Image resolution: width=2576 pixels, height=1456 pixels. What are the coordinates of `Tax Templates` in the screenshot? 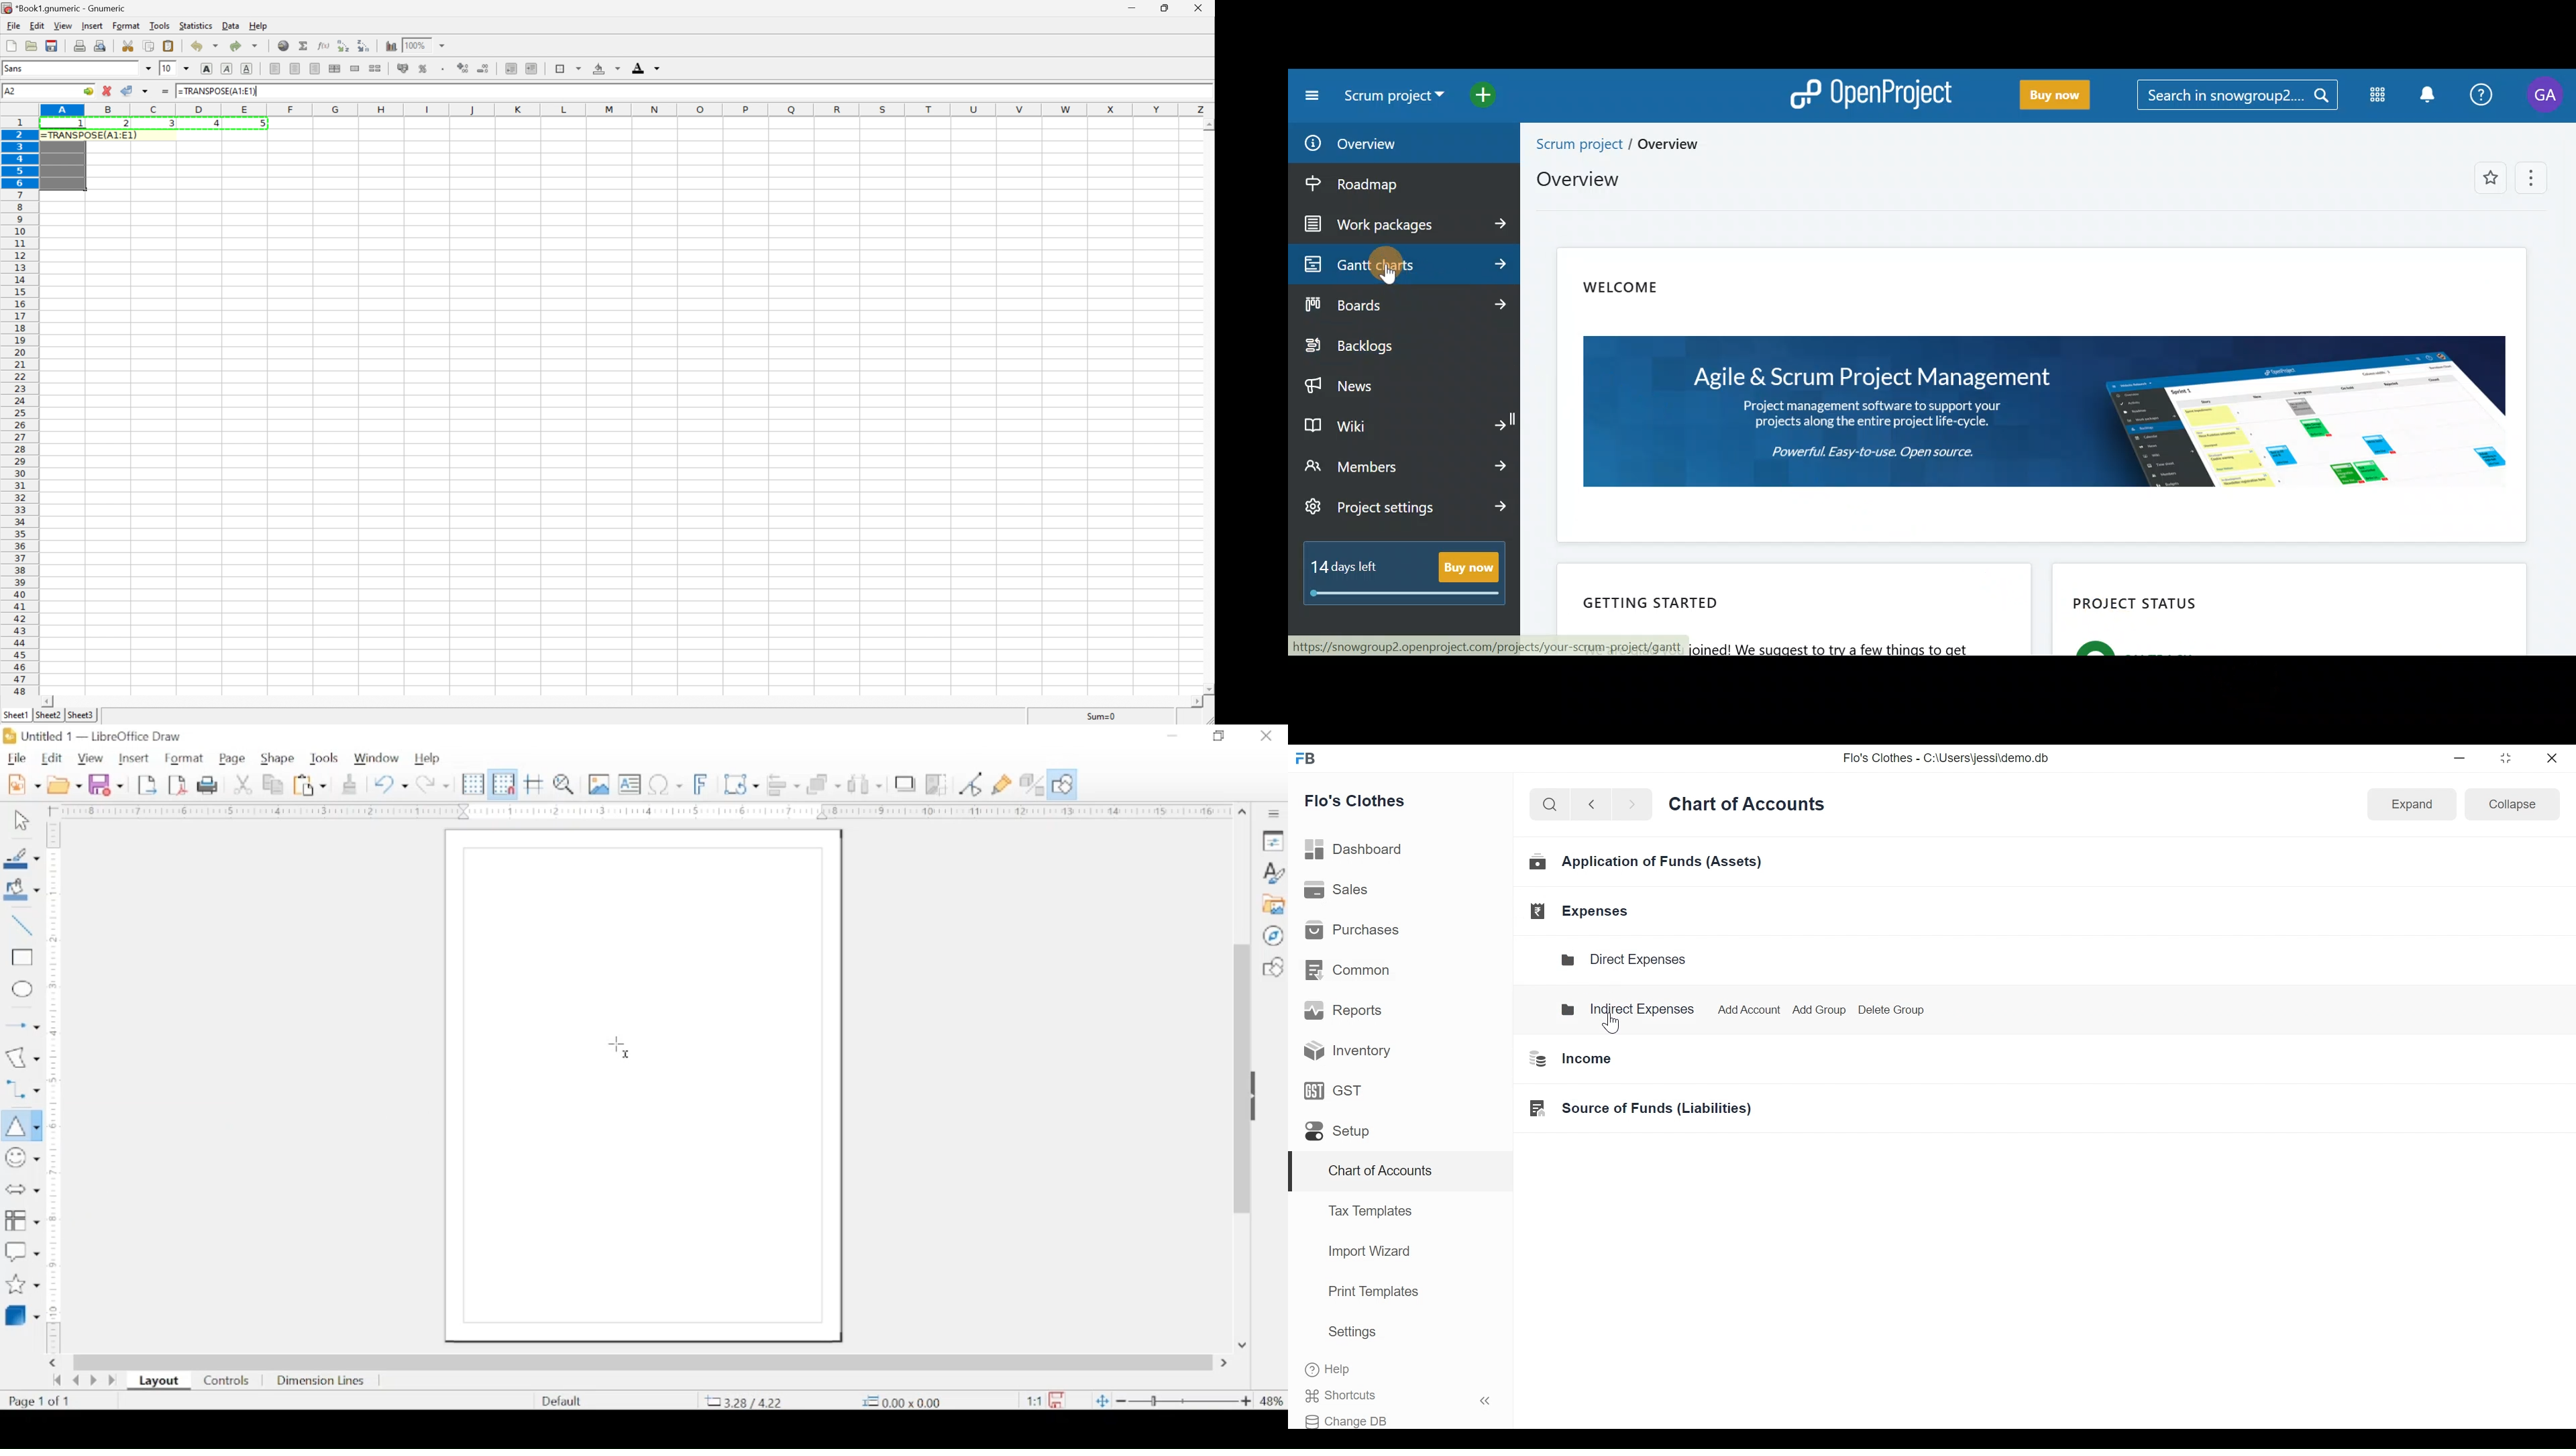 It's located at (1369, 1210).